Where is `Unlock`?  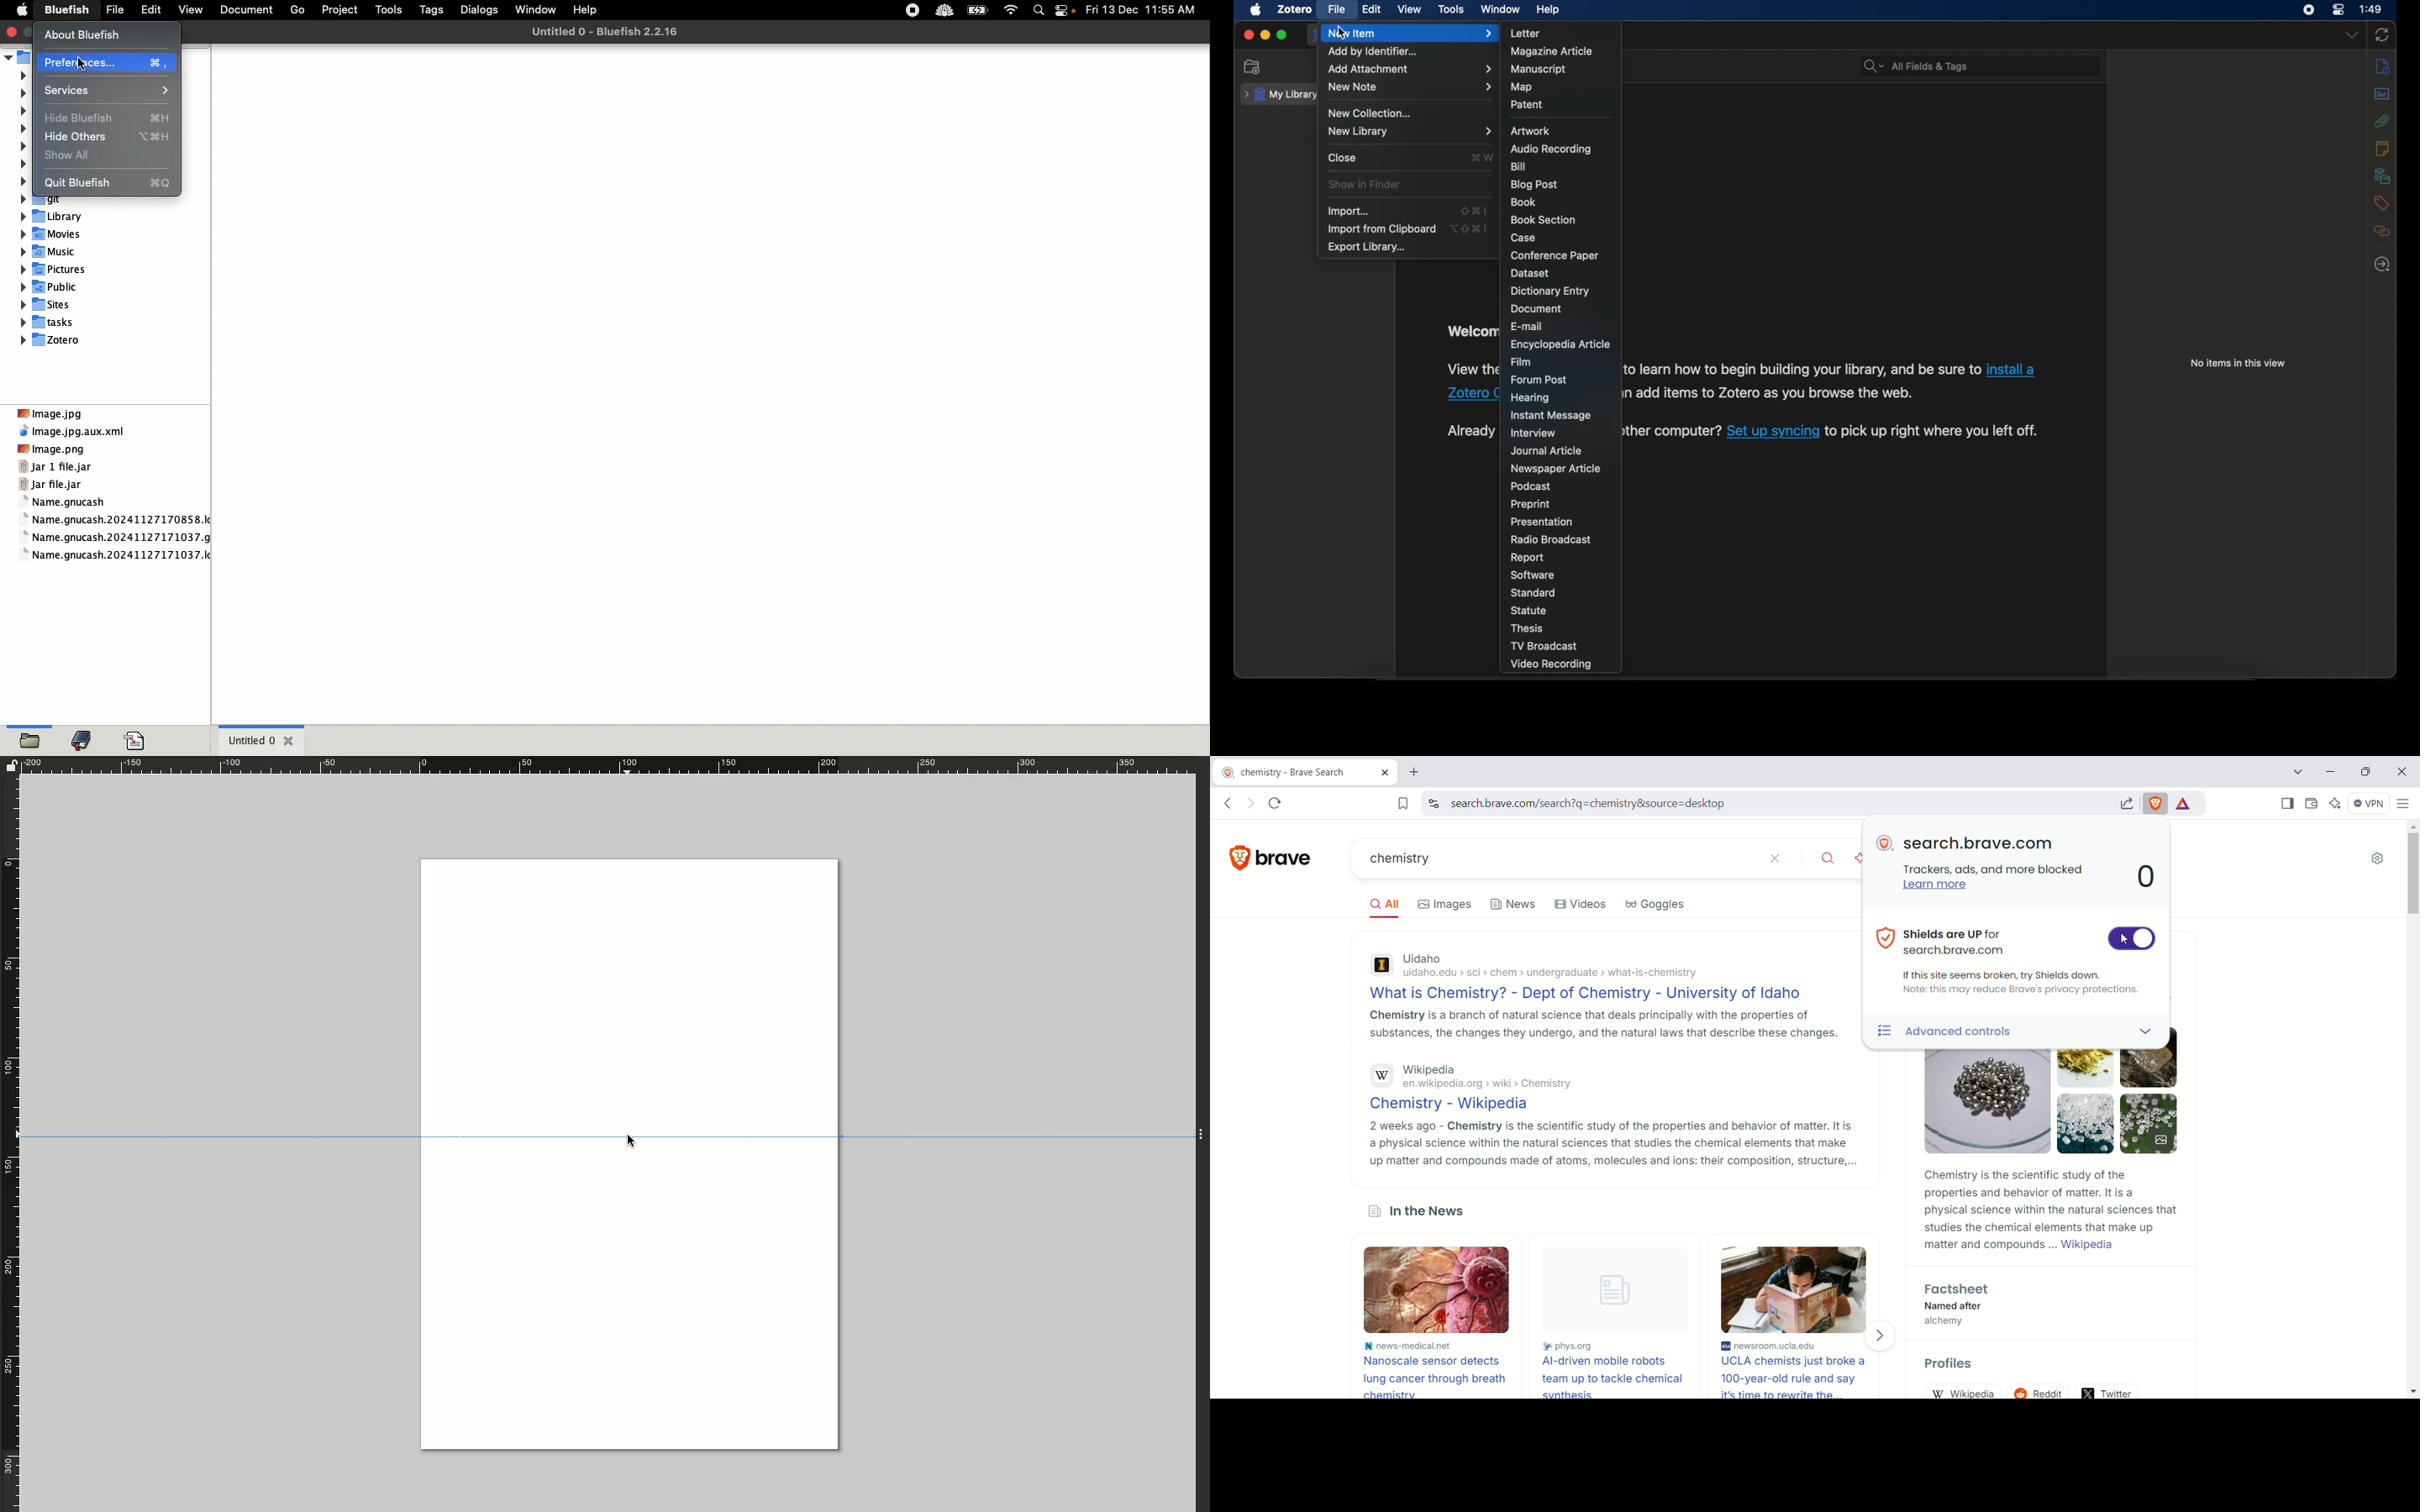
Unlock is located at coordinates (11, 764).